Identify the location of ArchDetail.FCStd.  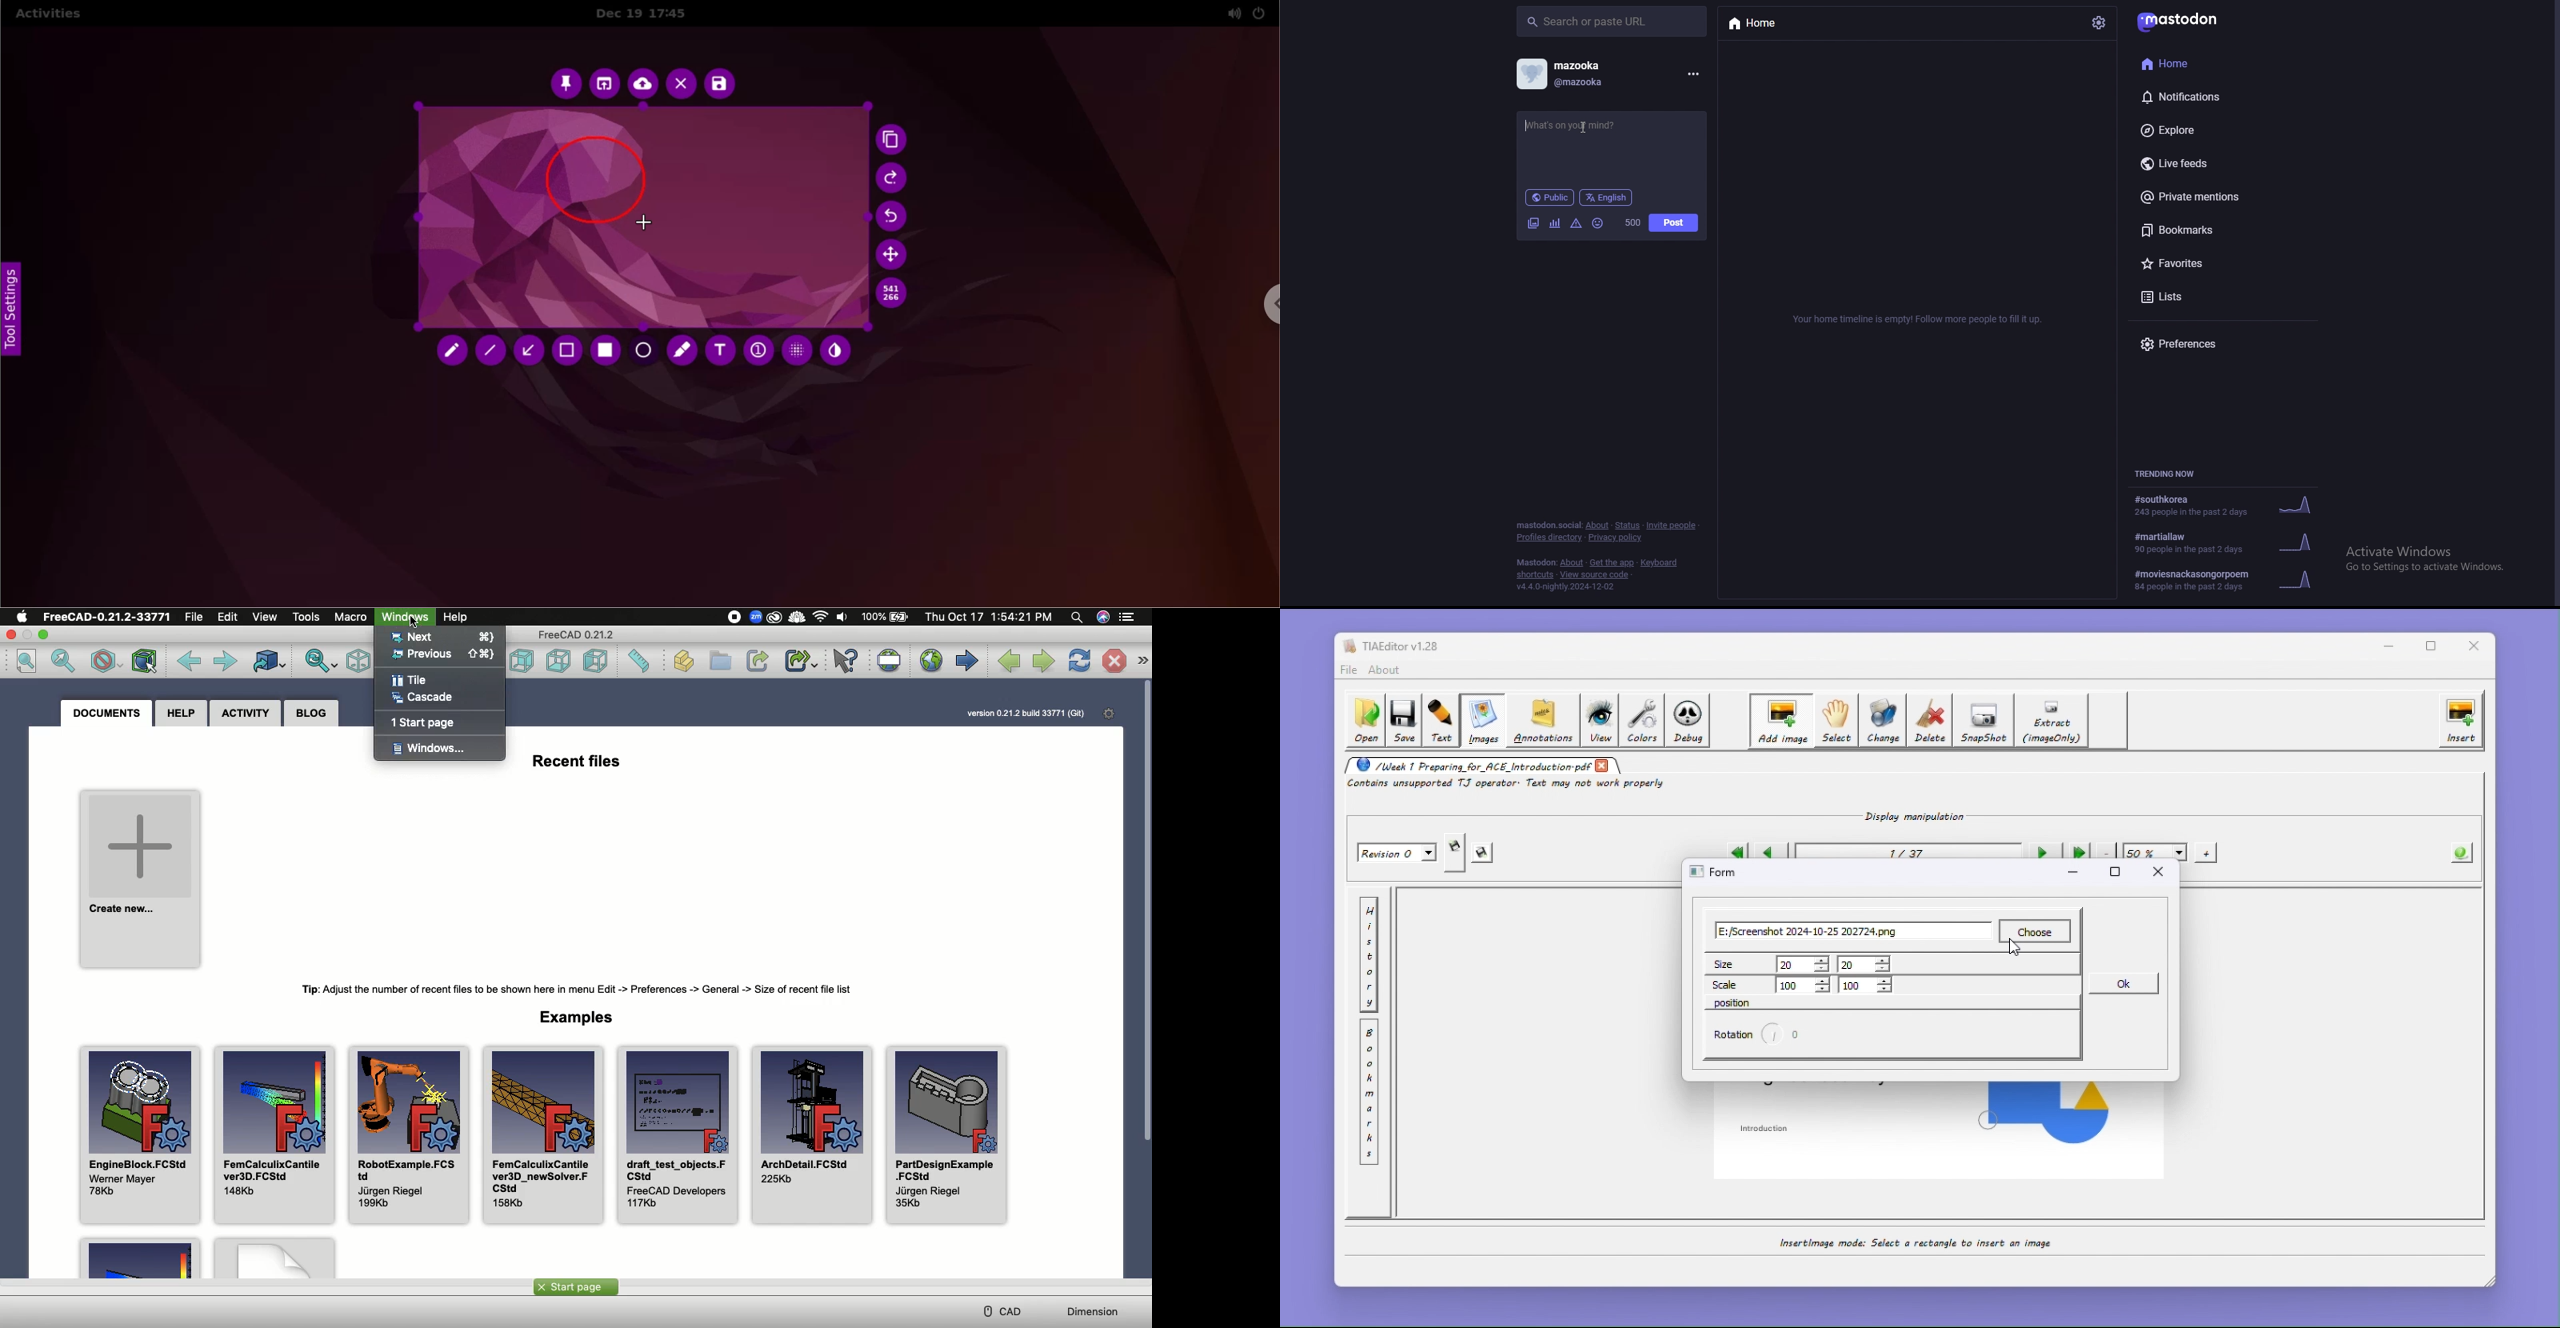
(812, 1133).